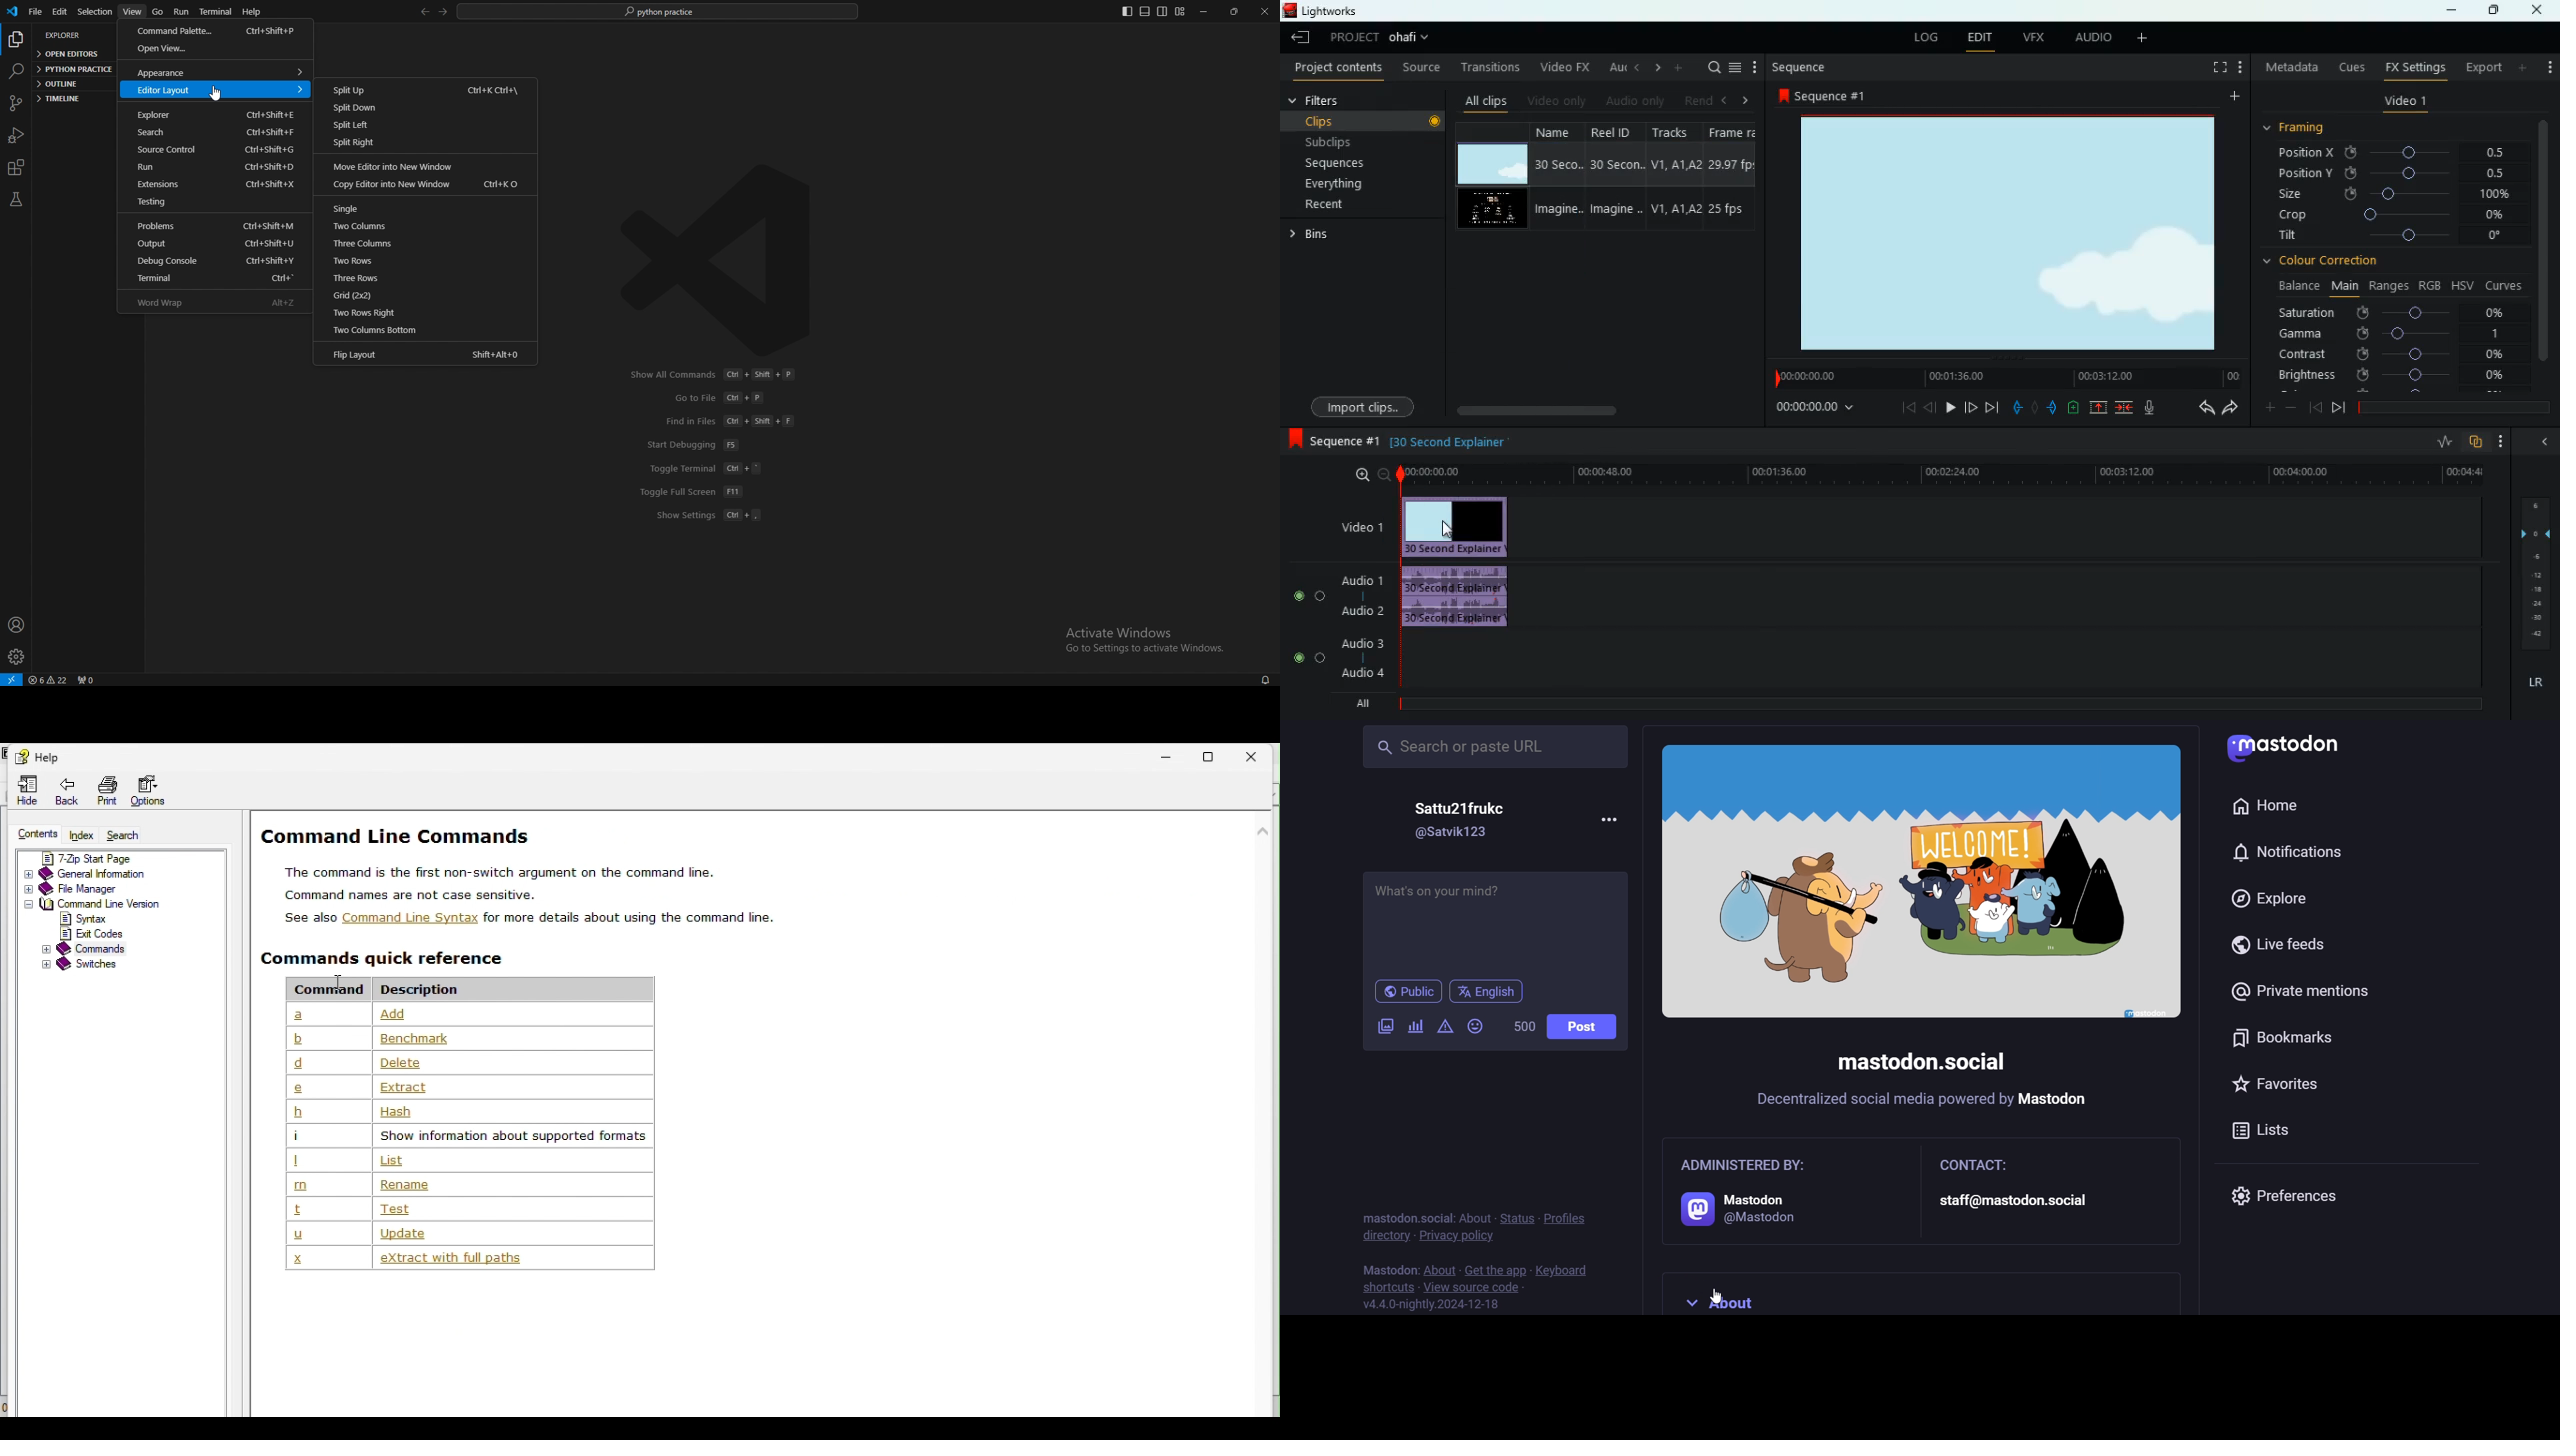 The width and height of the screenshot is (2576, 1456). Describe the element at coordinates (214, 301) in the screenshot. I see `word wrap alt+z` at that location.